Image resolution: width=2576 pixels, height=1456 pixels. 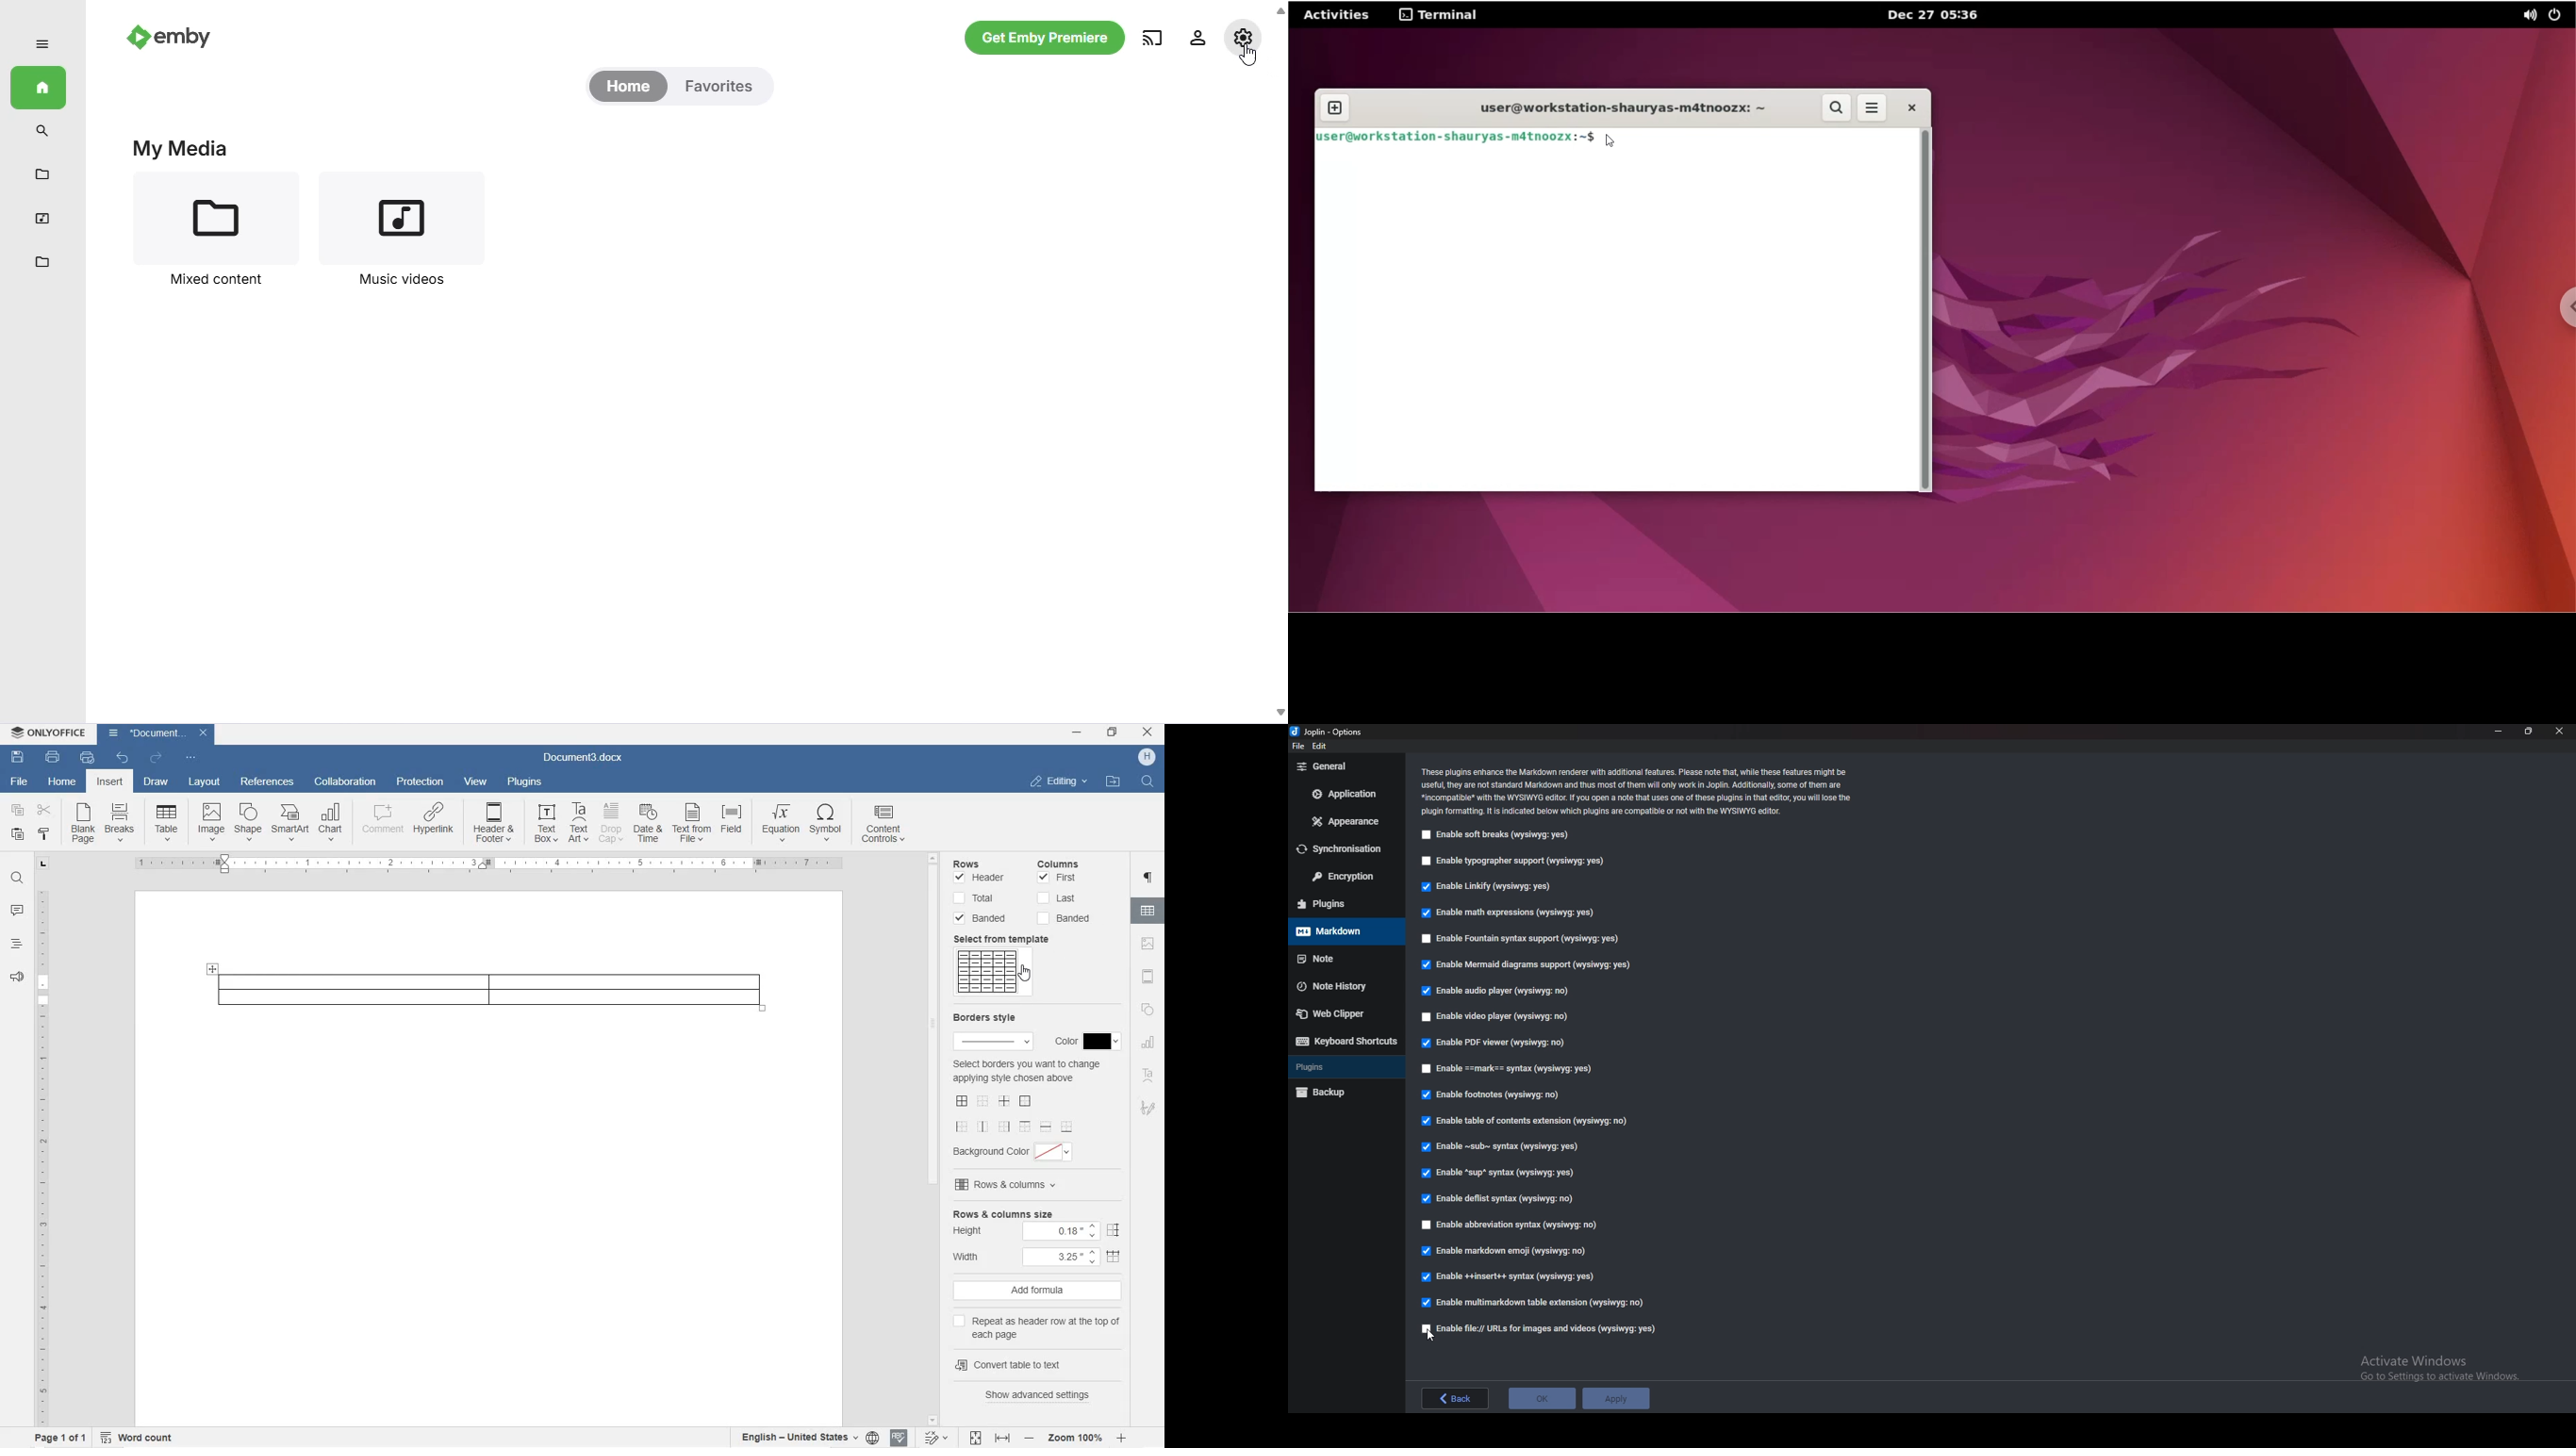 I want to click on file, so click(x=1300, y=745).